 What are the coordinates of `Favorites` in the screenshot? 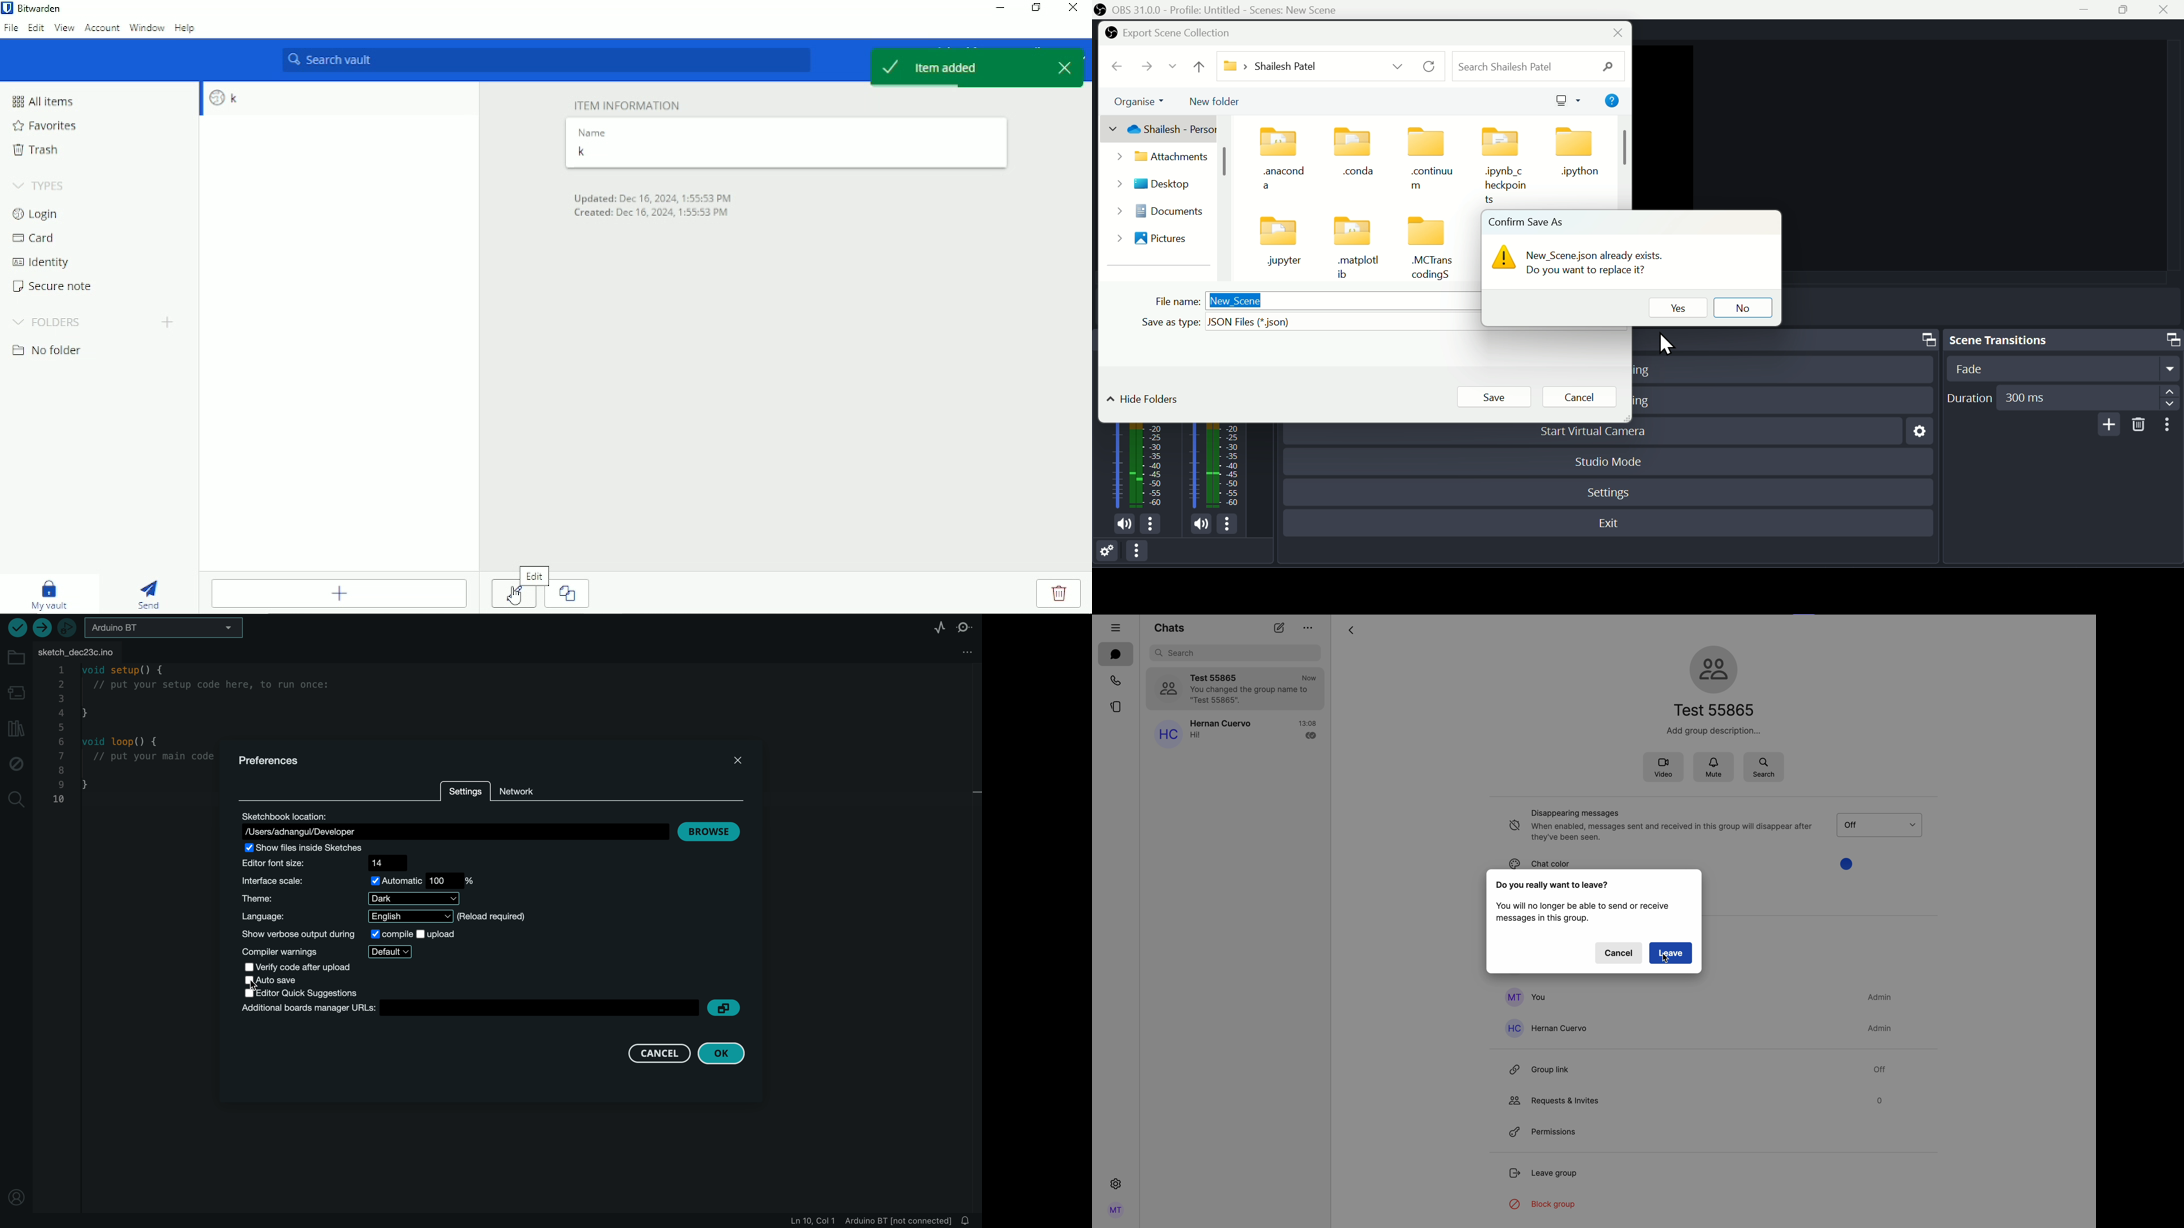 It's located at (44, 125).